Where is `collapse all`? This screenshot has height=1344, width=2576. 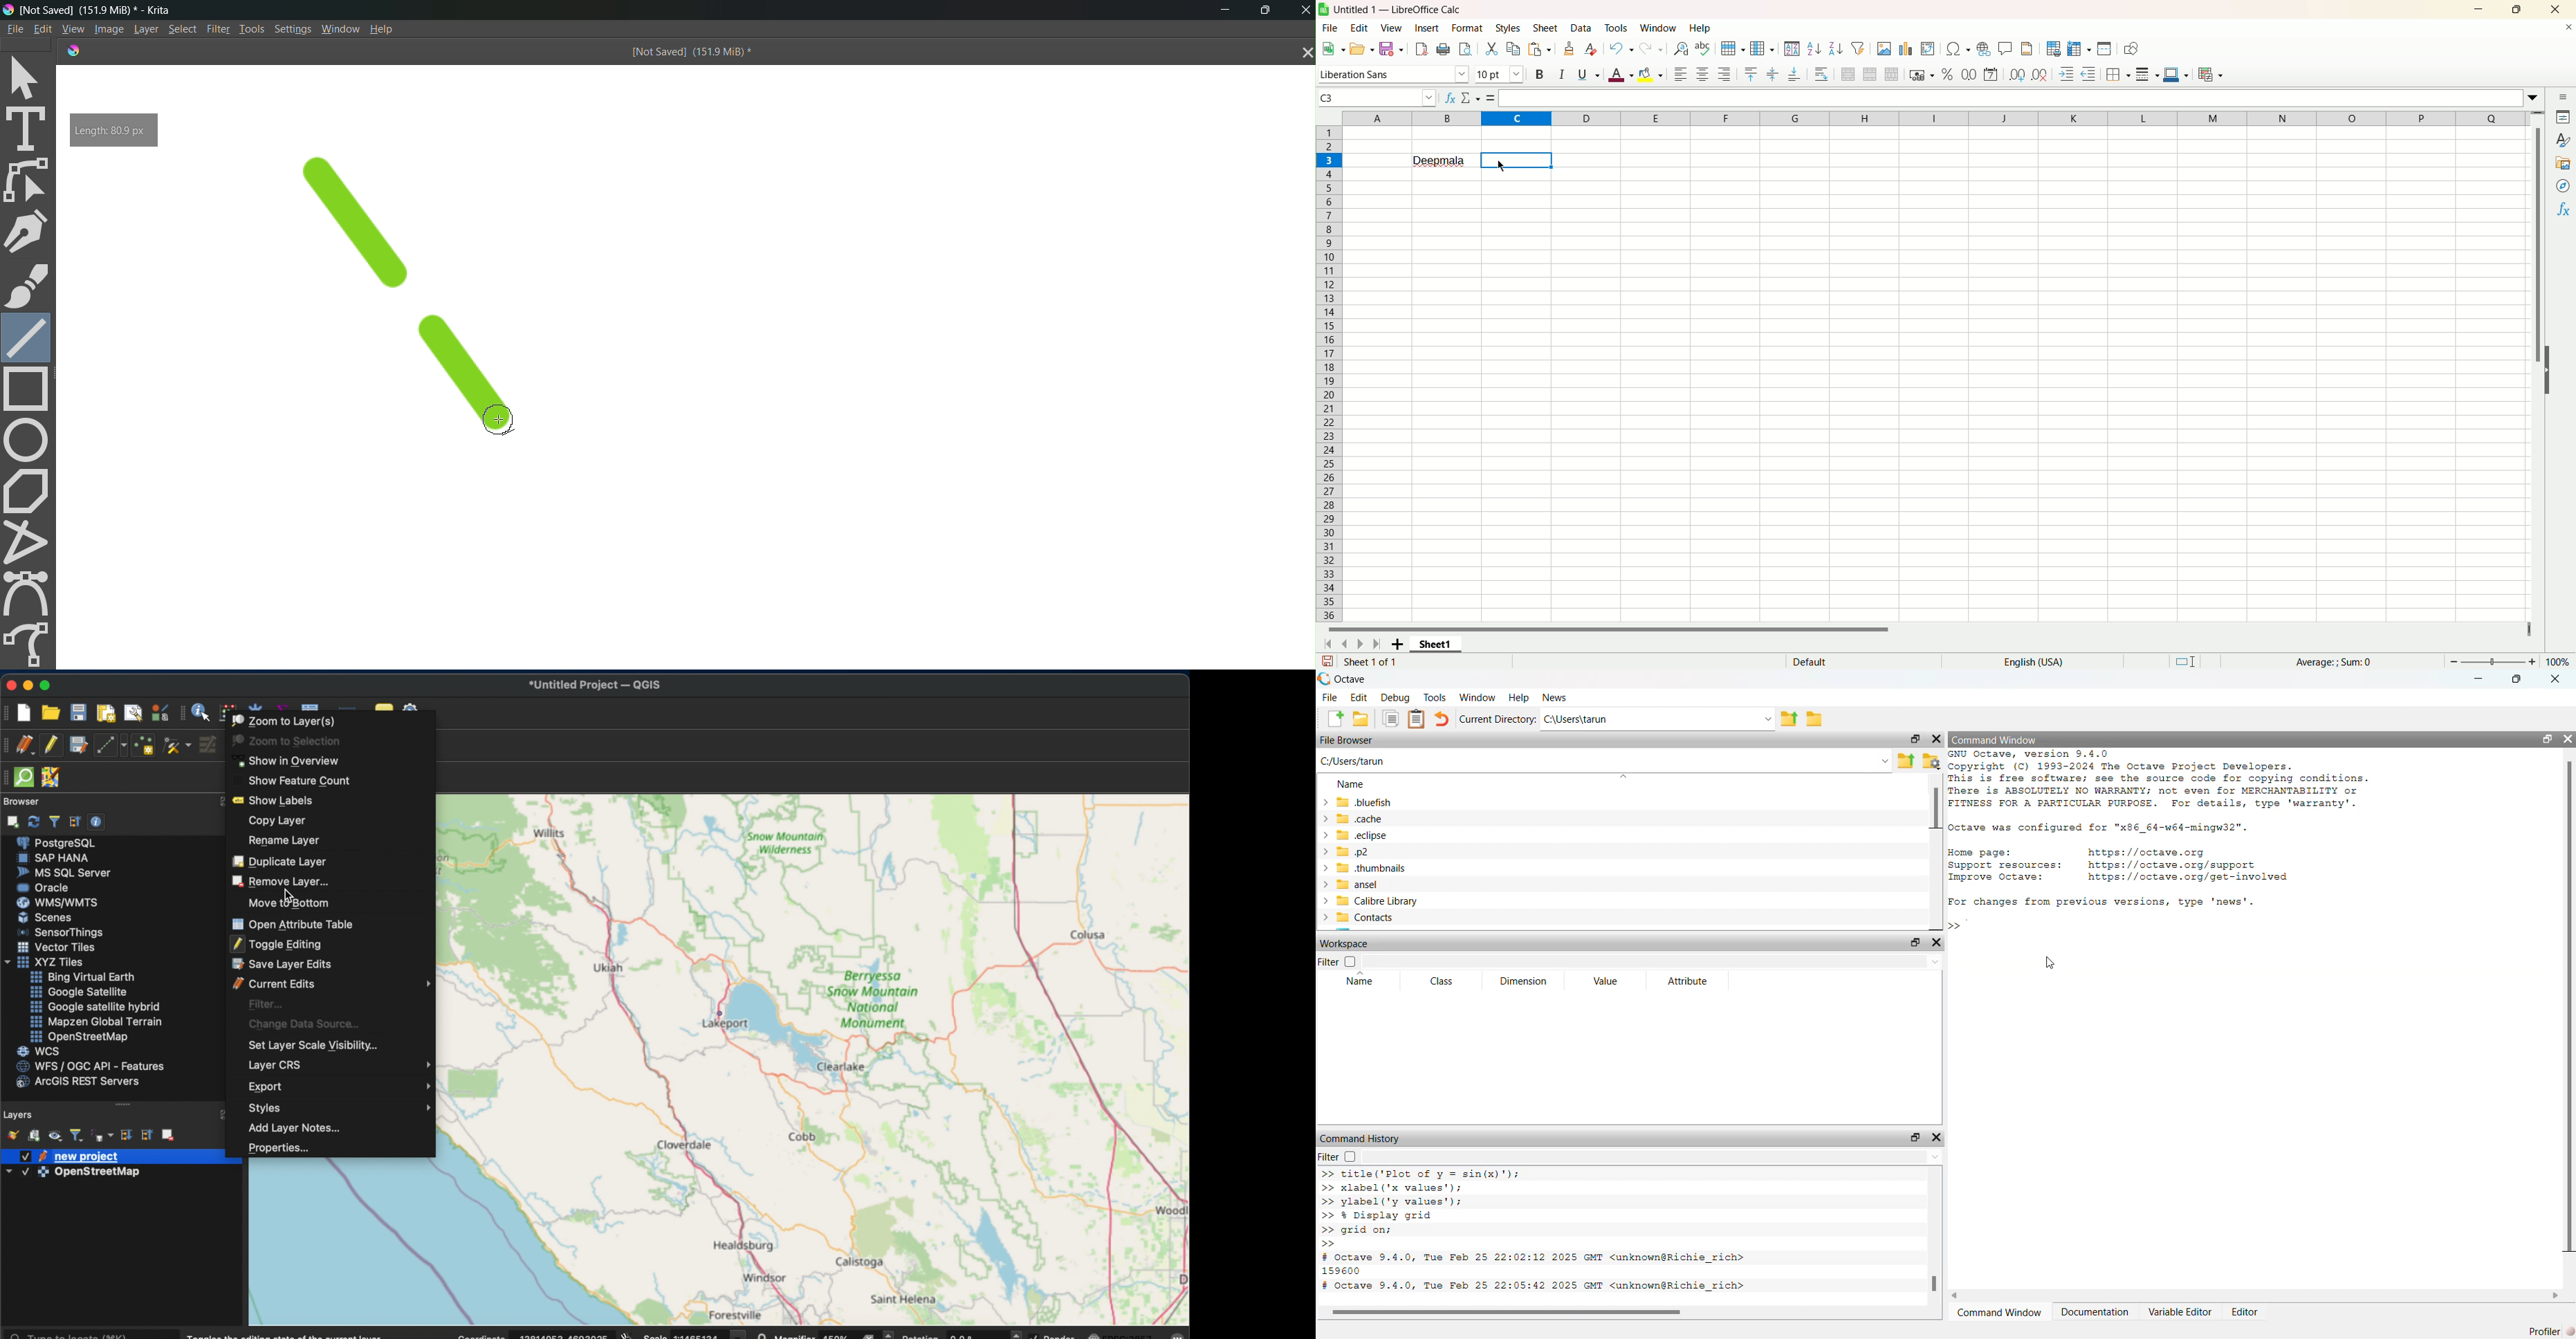 collapse all is located at coordinates (146, 1136).